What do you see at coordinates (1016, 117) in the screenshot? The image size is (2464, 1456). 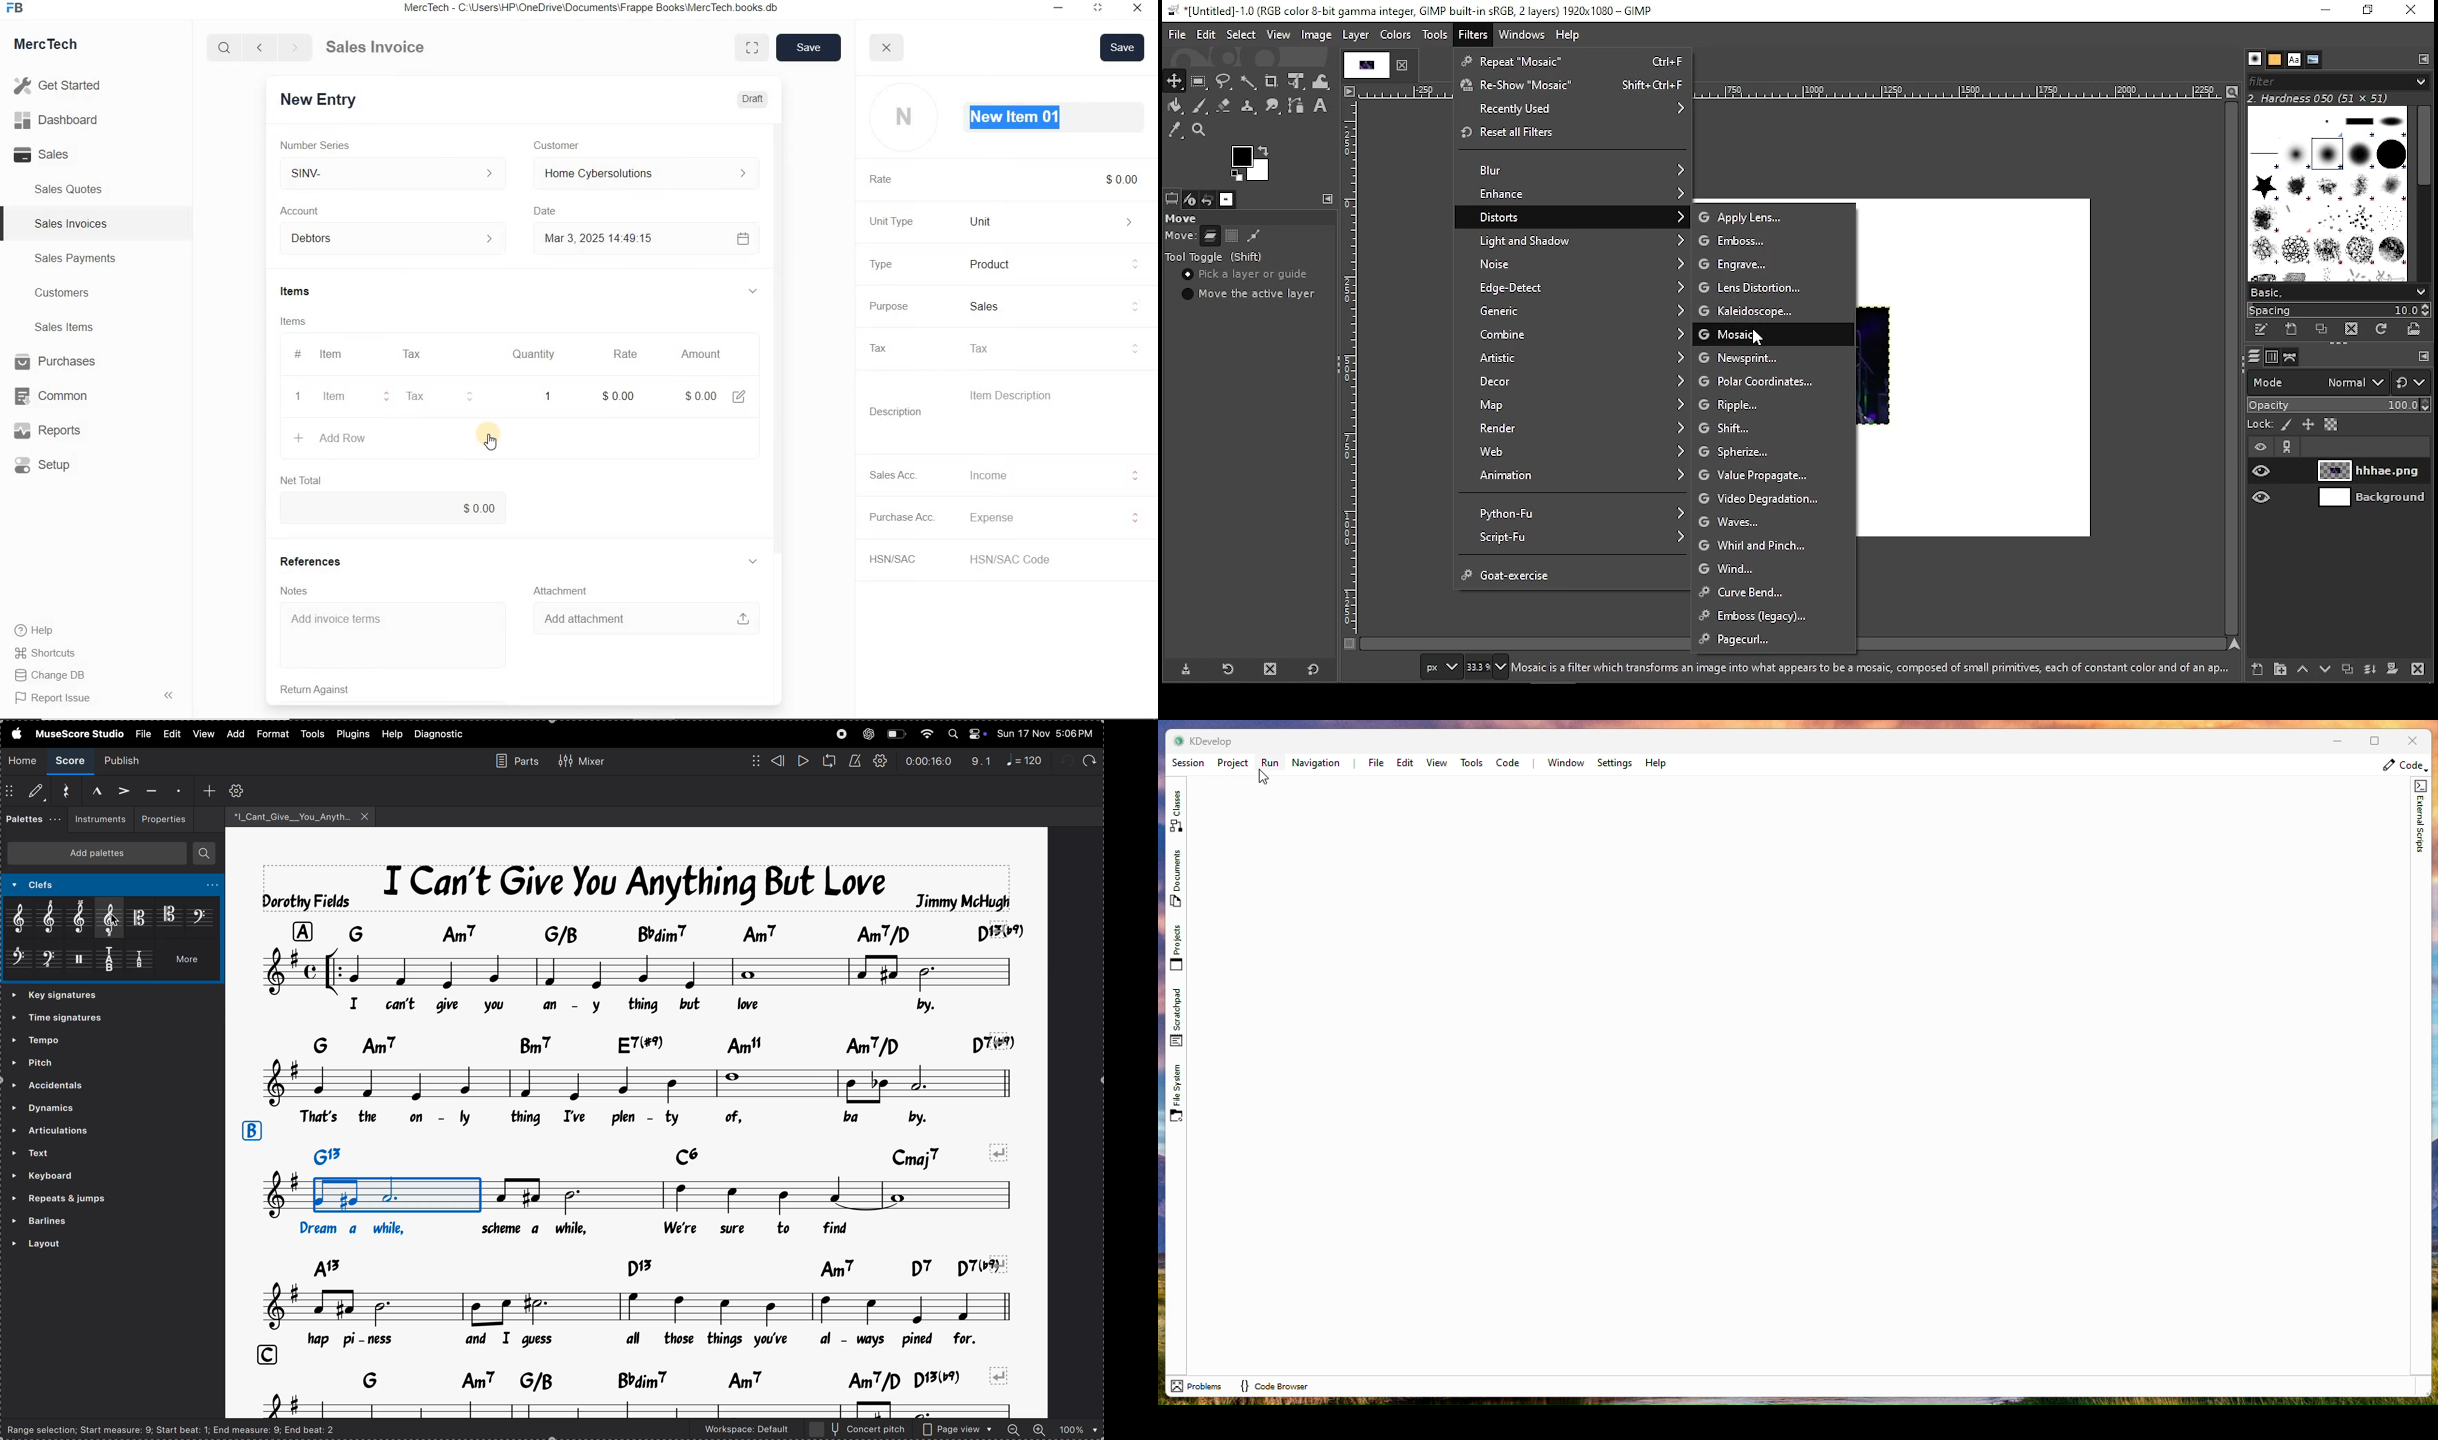 I see `item name: New item 01` at bounding box center [1016, 117].